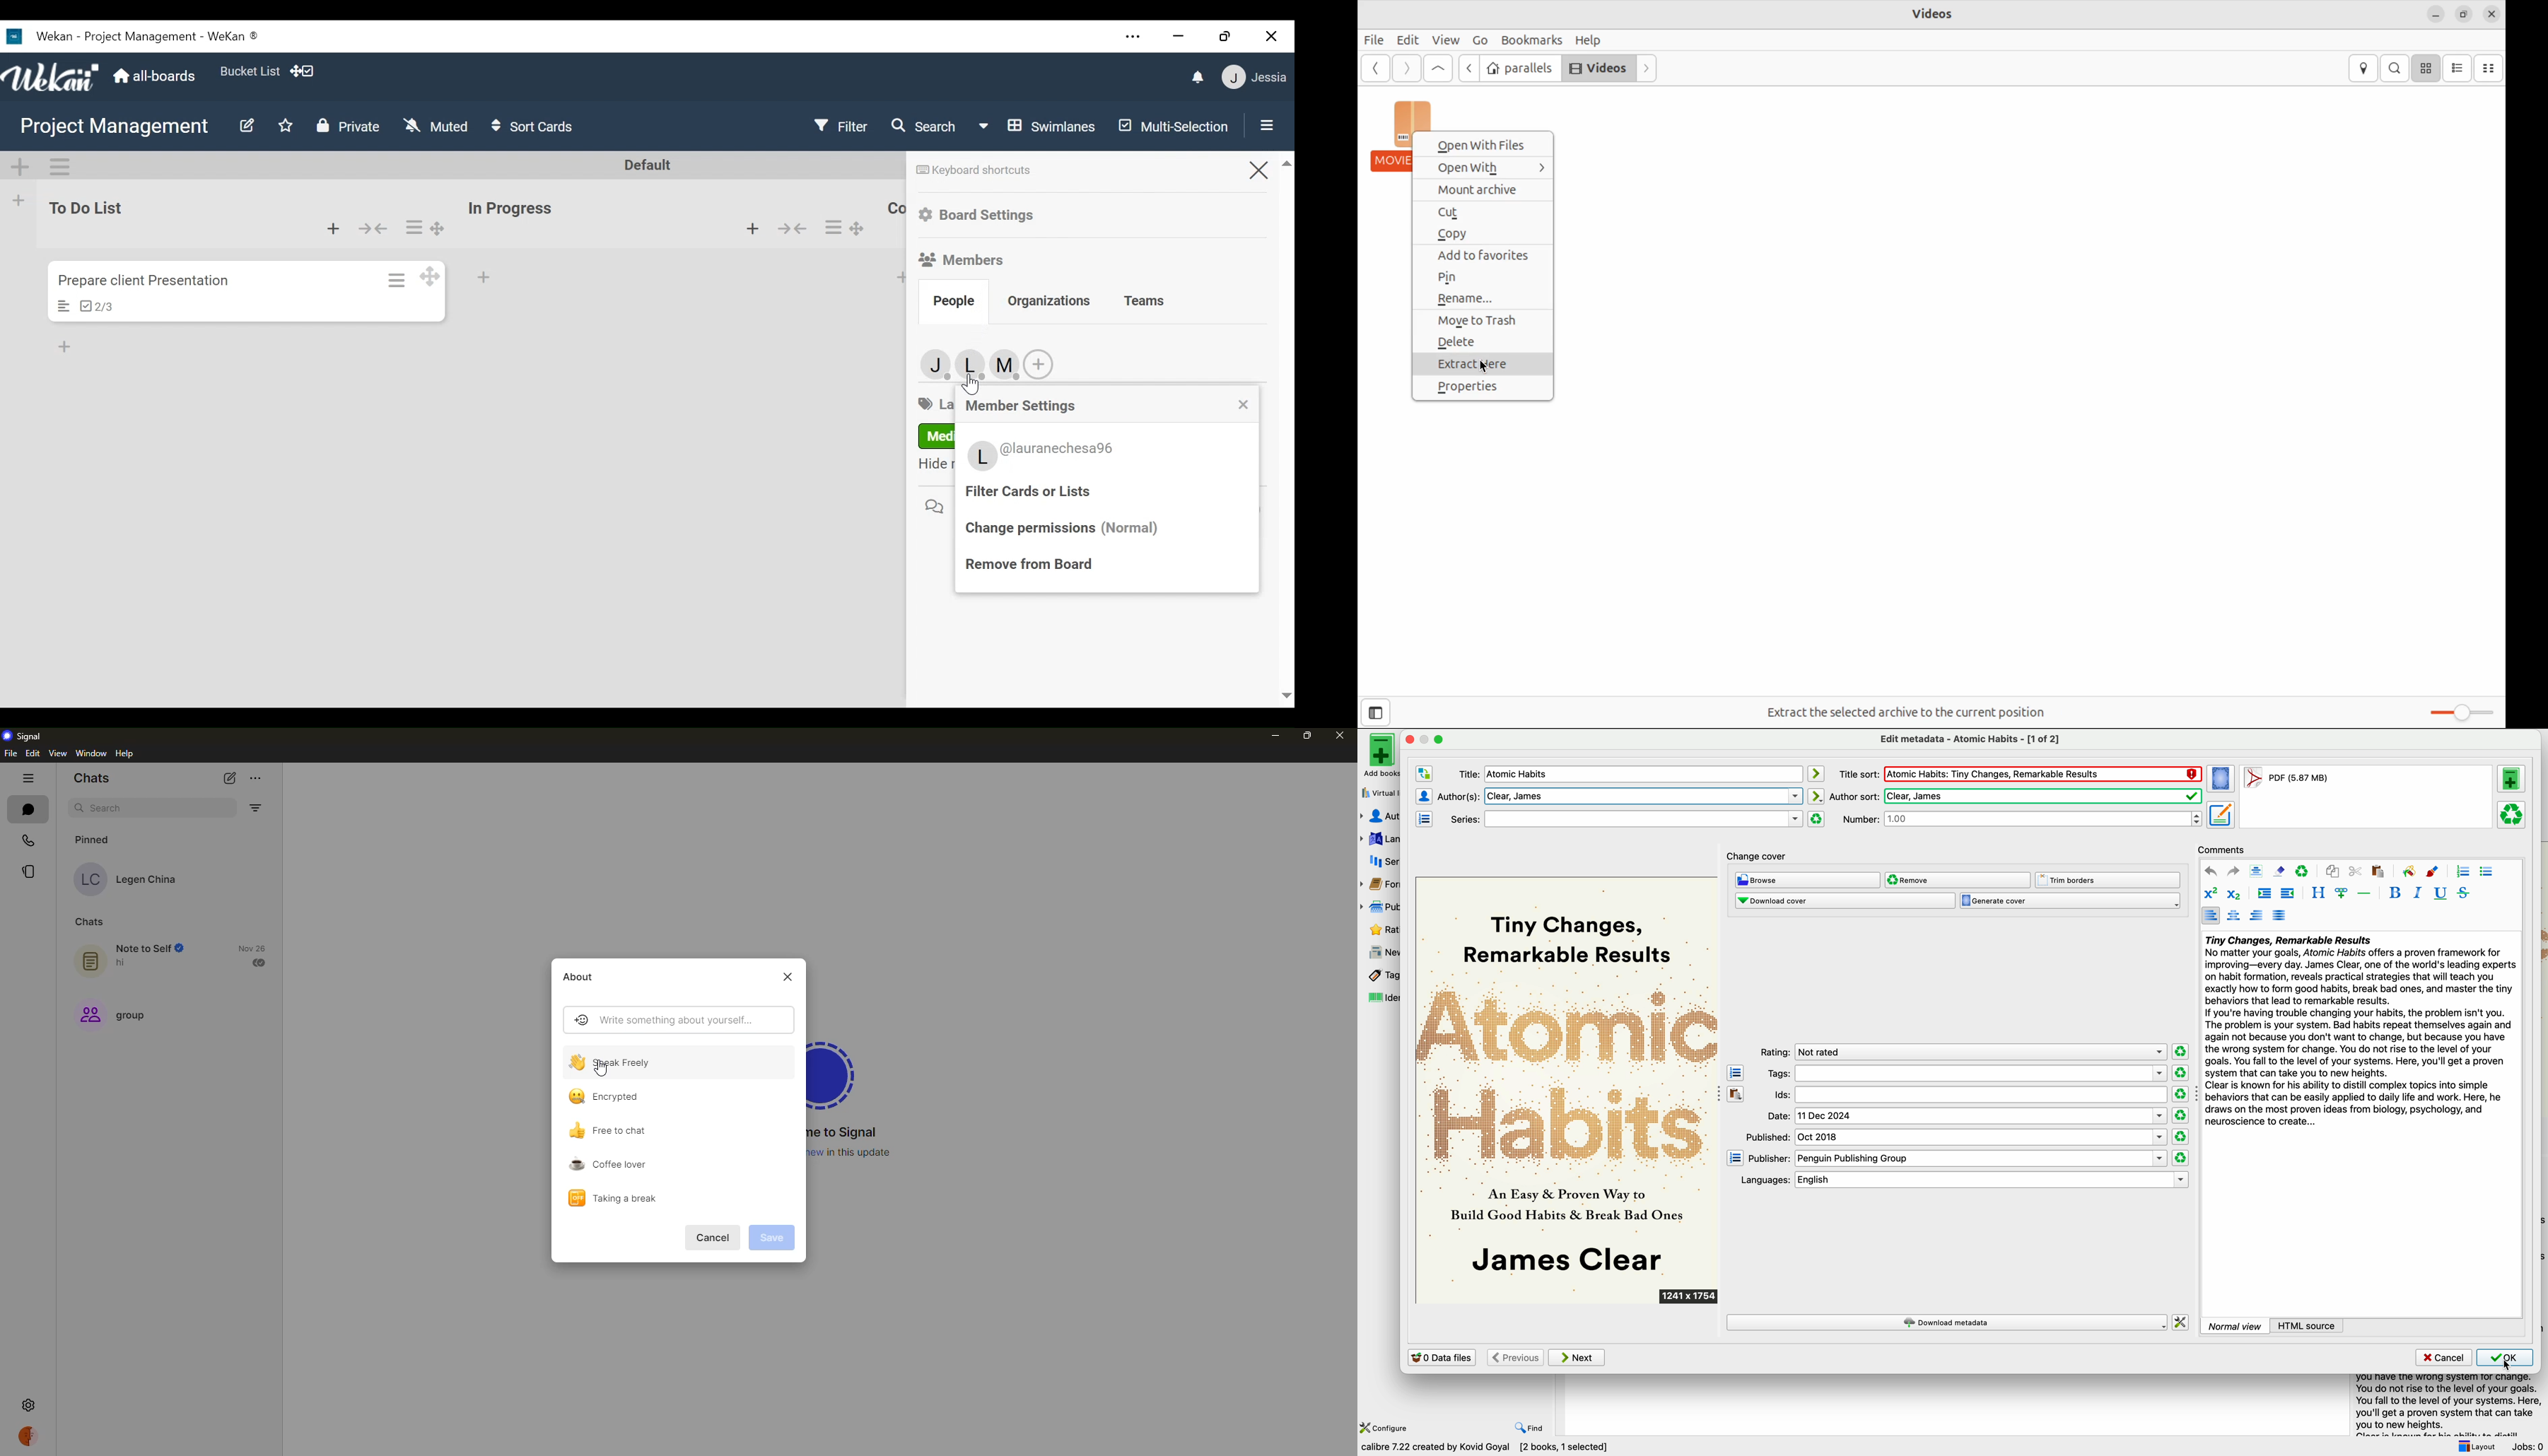 The image size is (2548, 1456). I want to click on add books, so click(1377, 756).